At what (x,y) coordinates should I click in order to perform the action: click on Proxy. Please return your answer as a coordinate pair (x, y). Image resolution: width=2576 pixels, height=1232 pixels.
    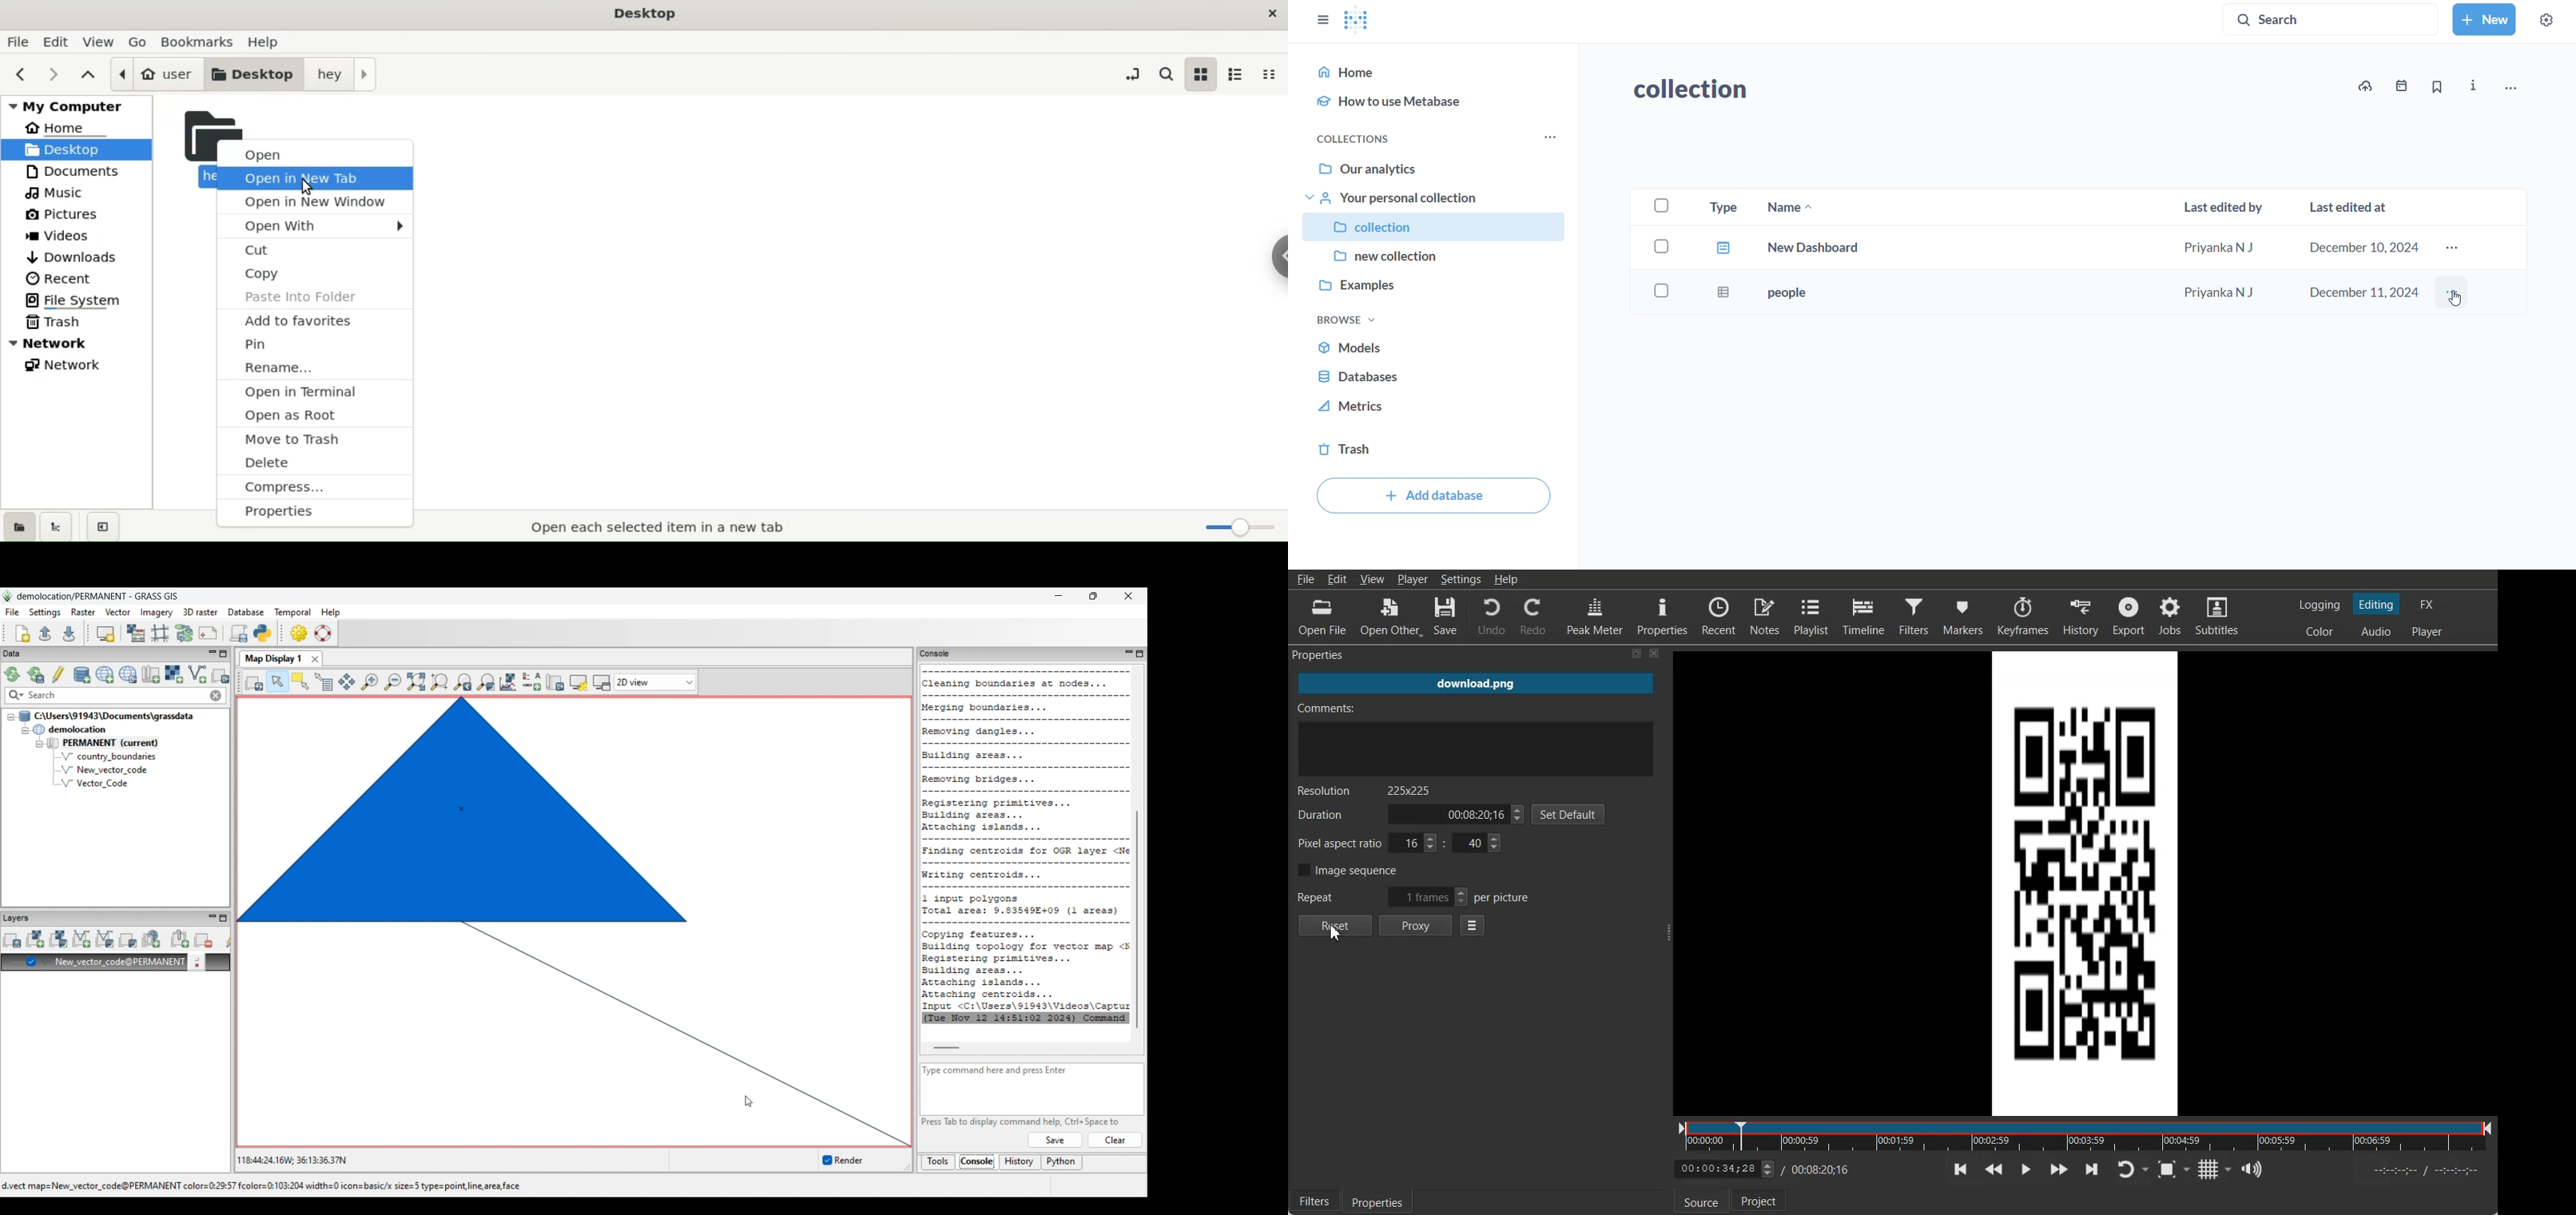
    Looking at the image, I should click on (1416, 926).